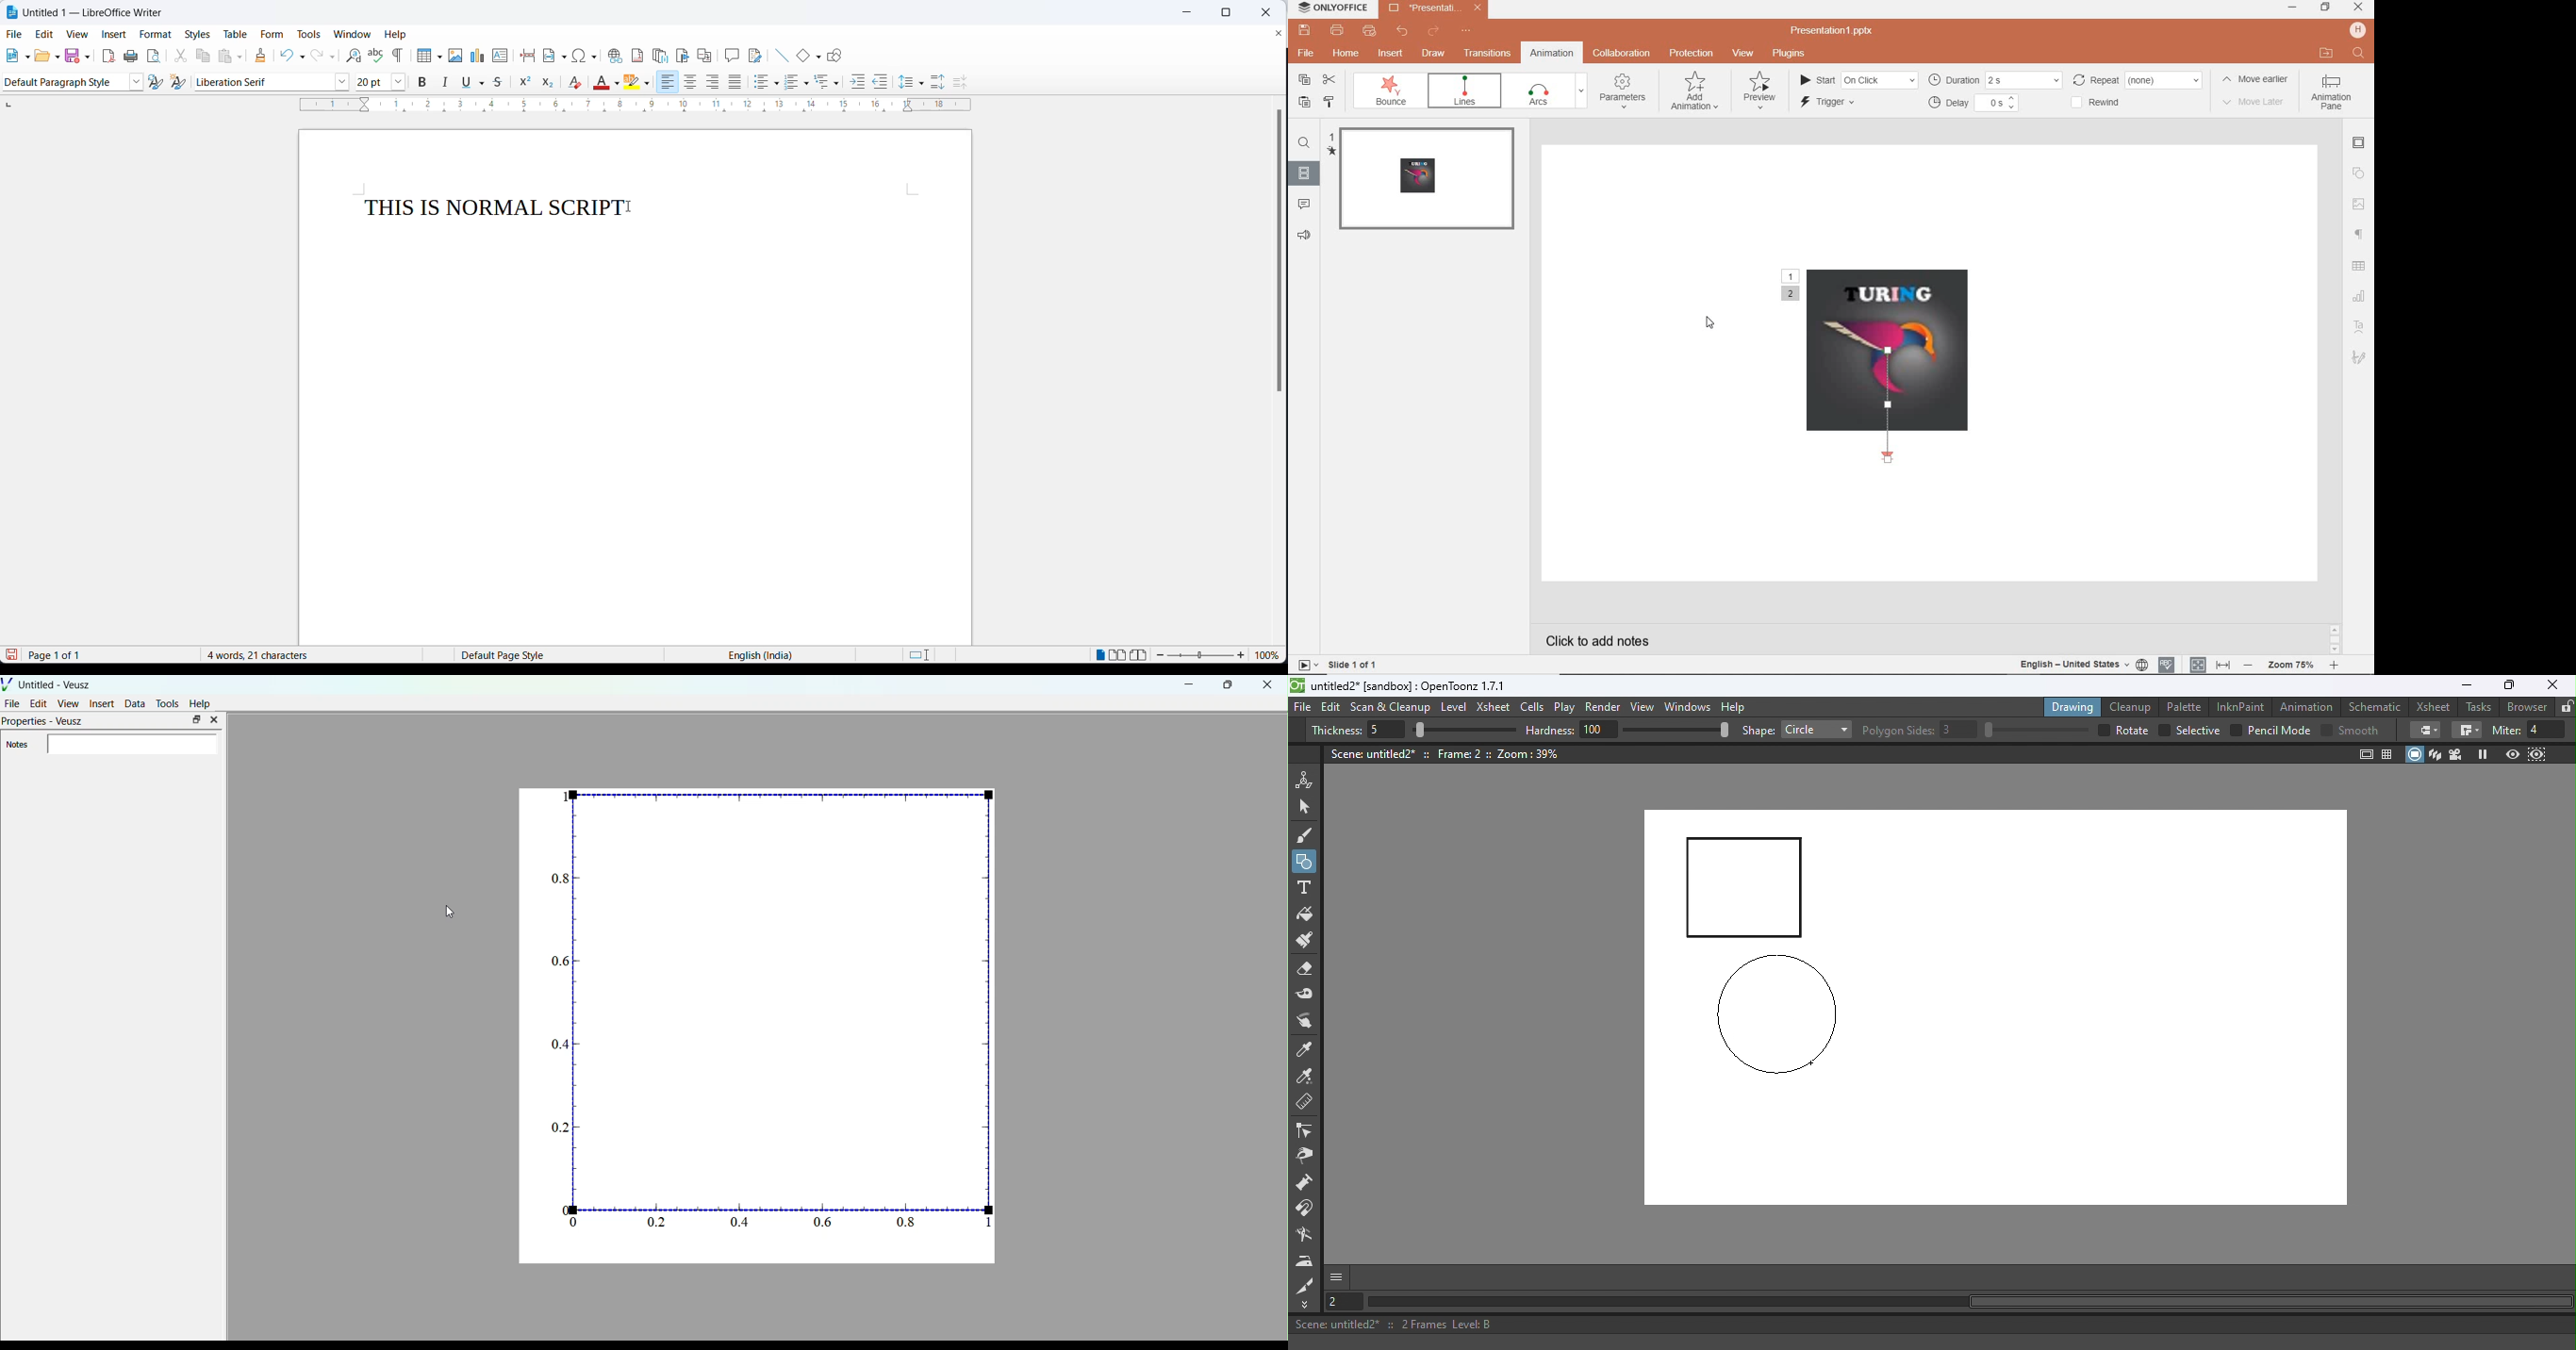 Image resolution: width=2576 pixels, height=1372 pixels. I want to click on strike through, so click(503, 83).